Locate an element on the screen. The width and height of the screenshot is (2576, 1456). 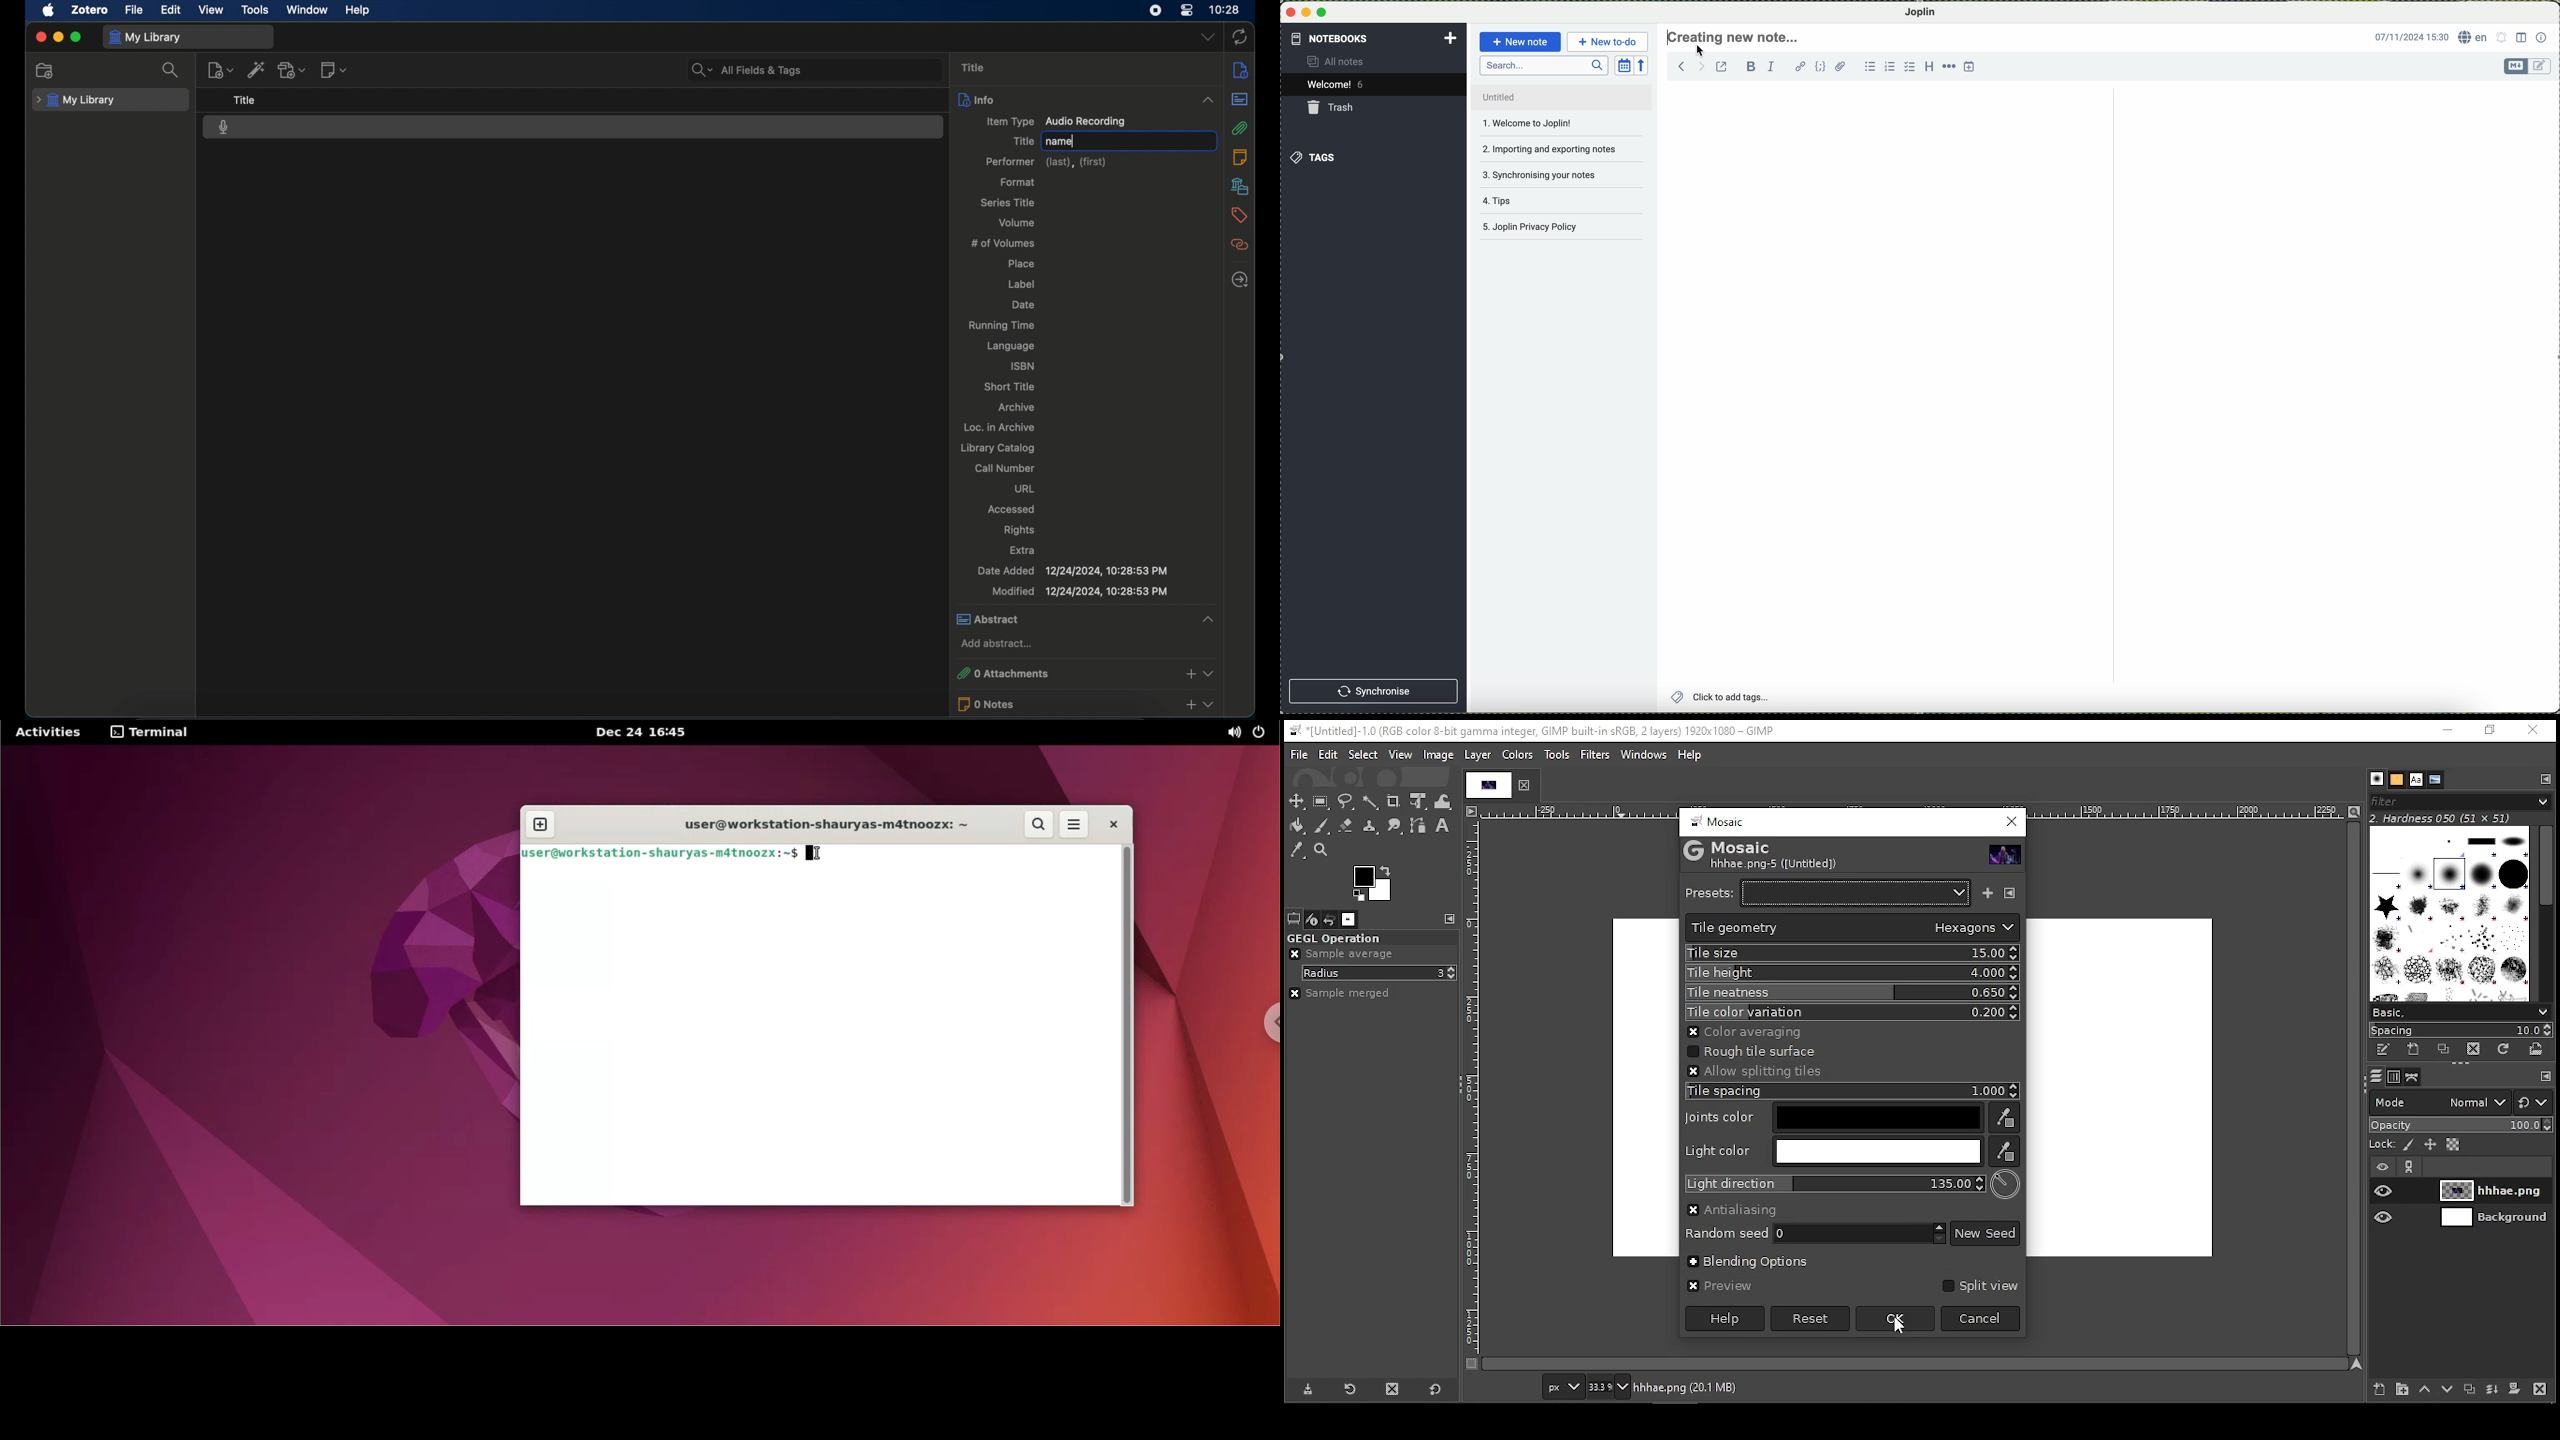
add tags is located at coordinates (1719, 698).